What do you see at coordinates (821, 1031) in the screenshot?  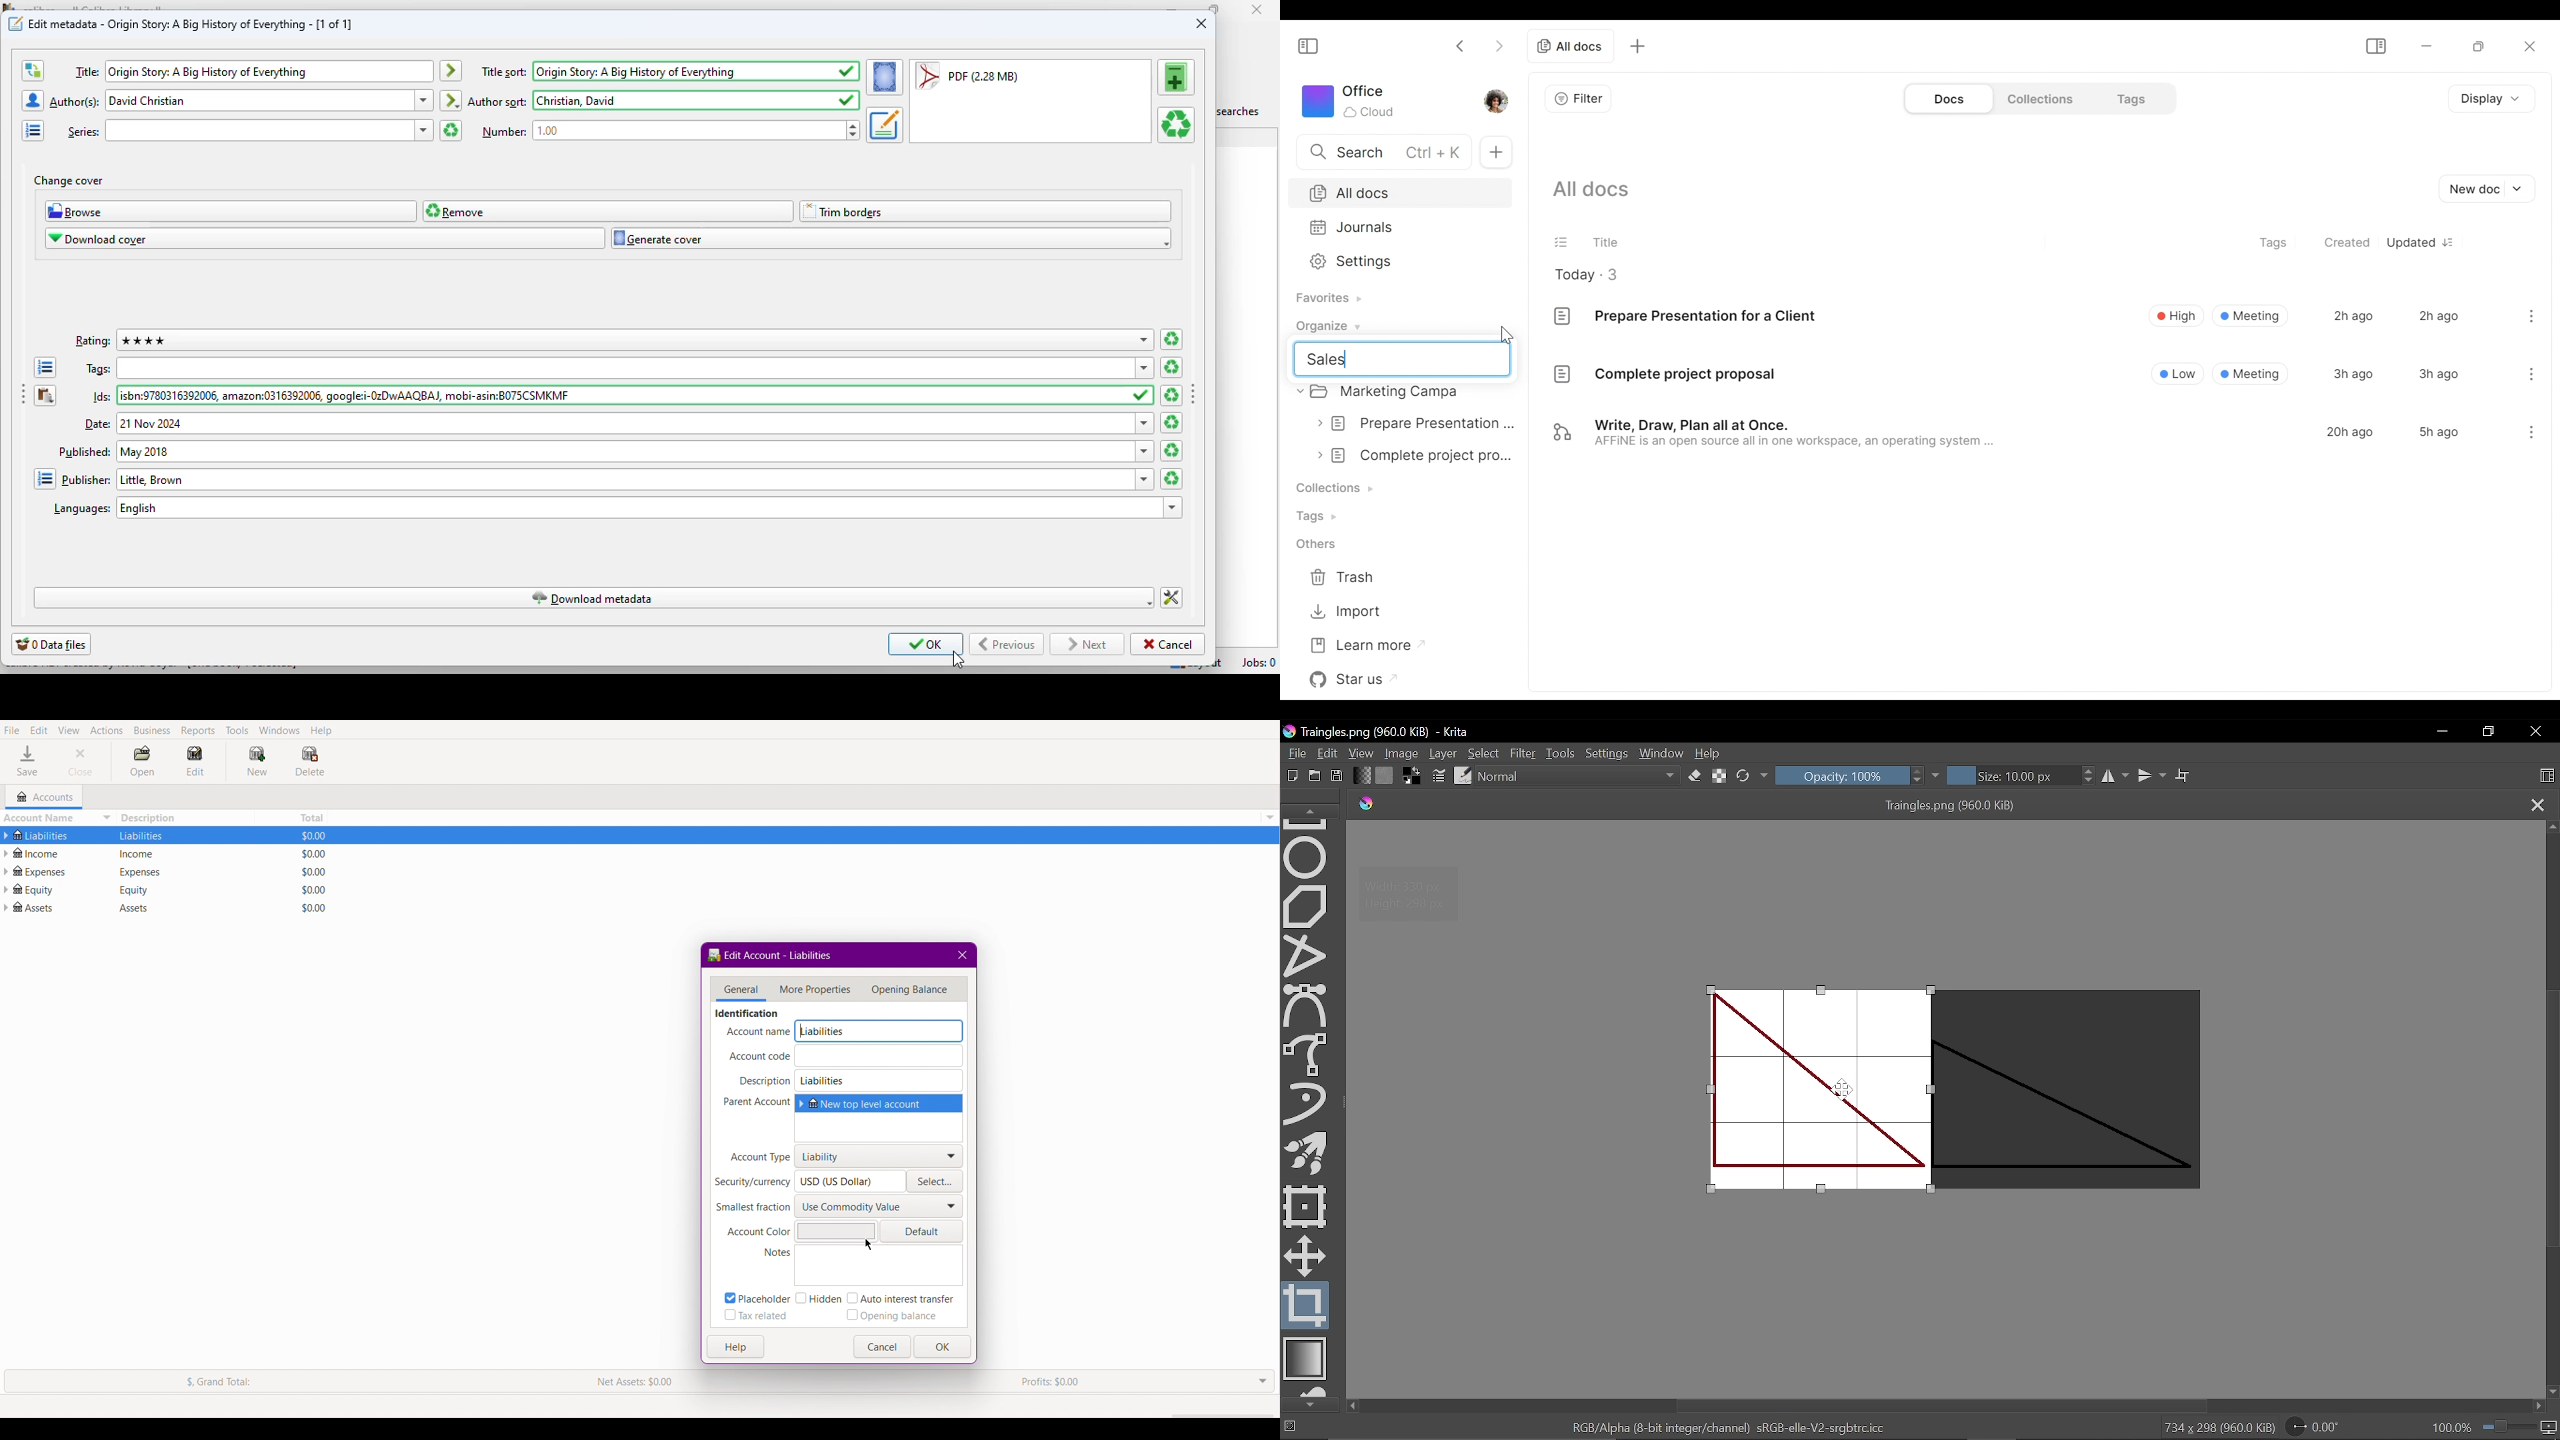 I see `Liabilities` at bounding box center [821, 1031].